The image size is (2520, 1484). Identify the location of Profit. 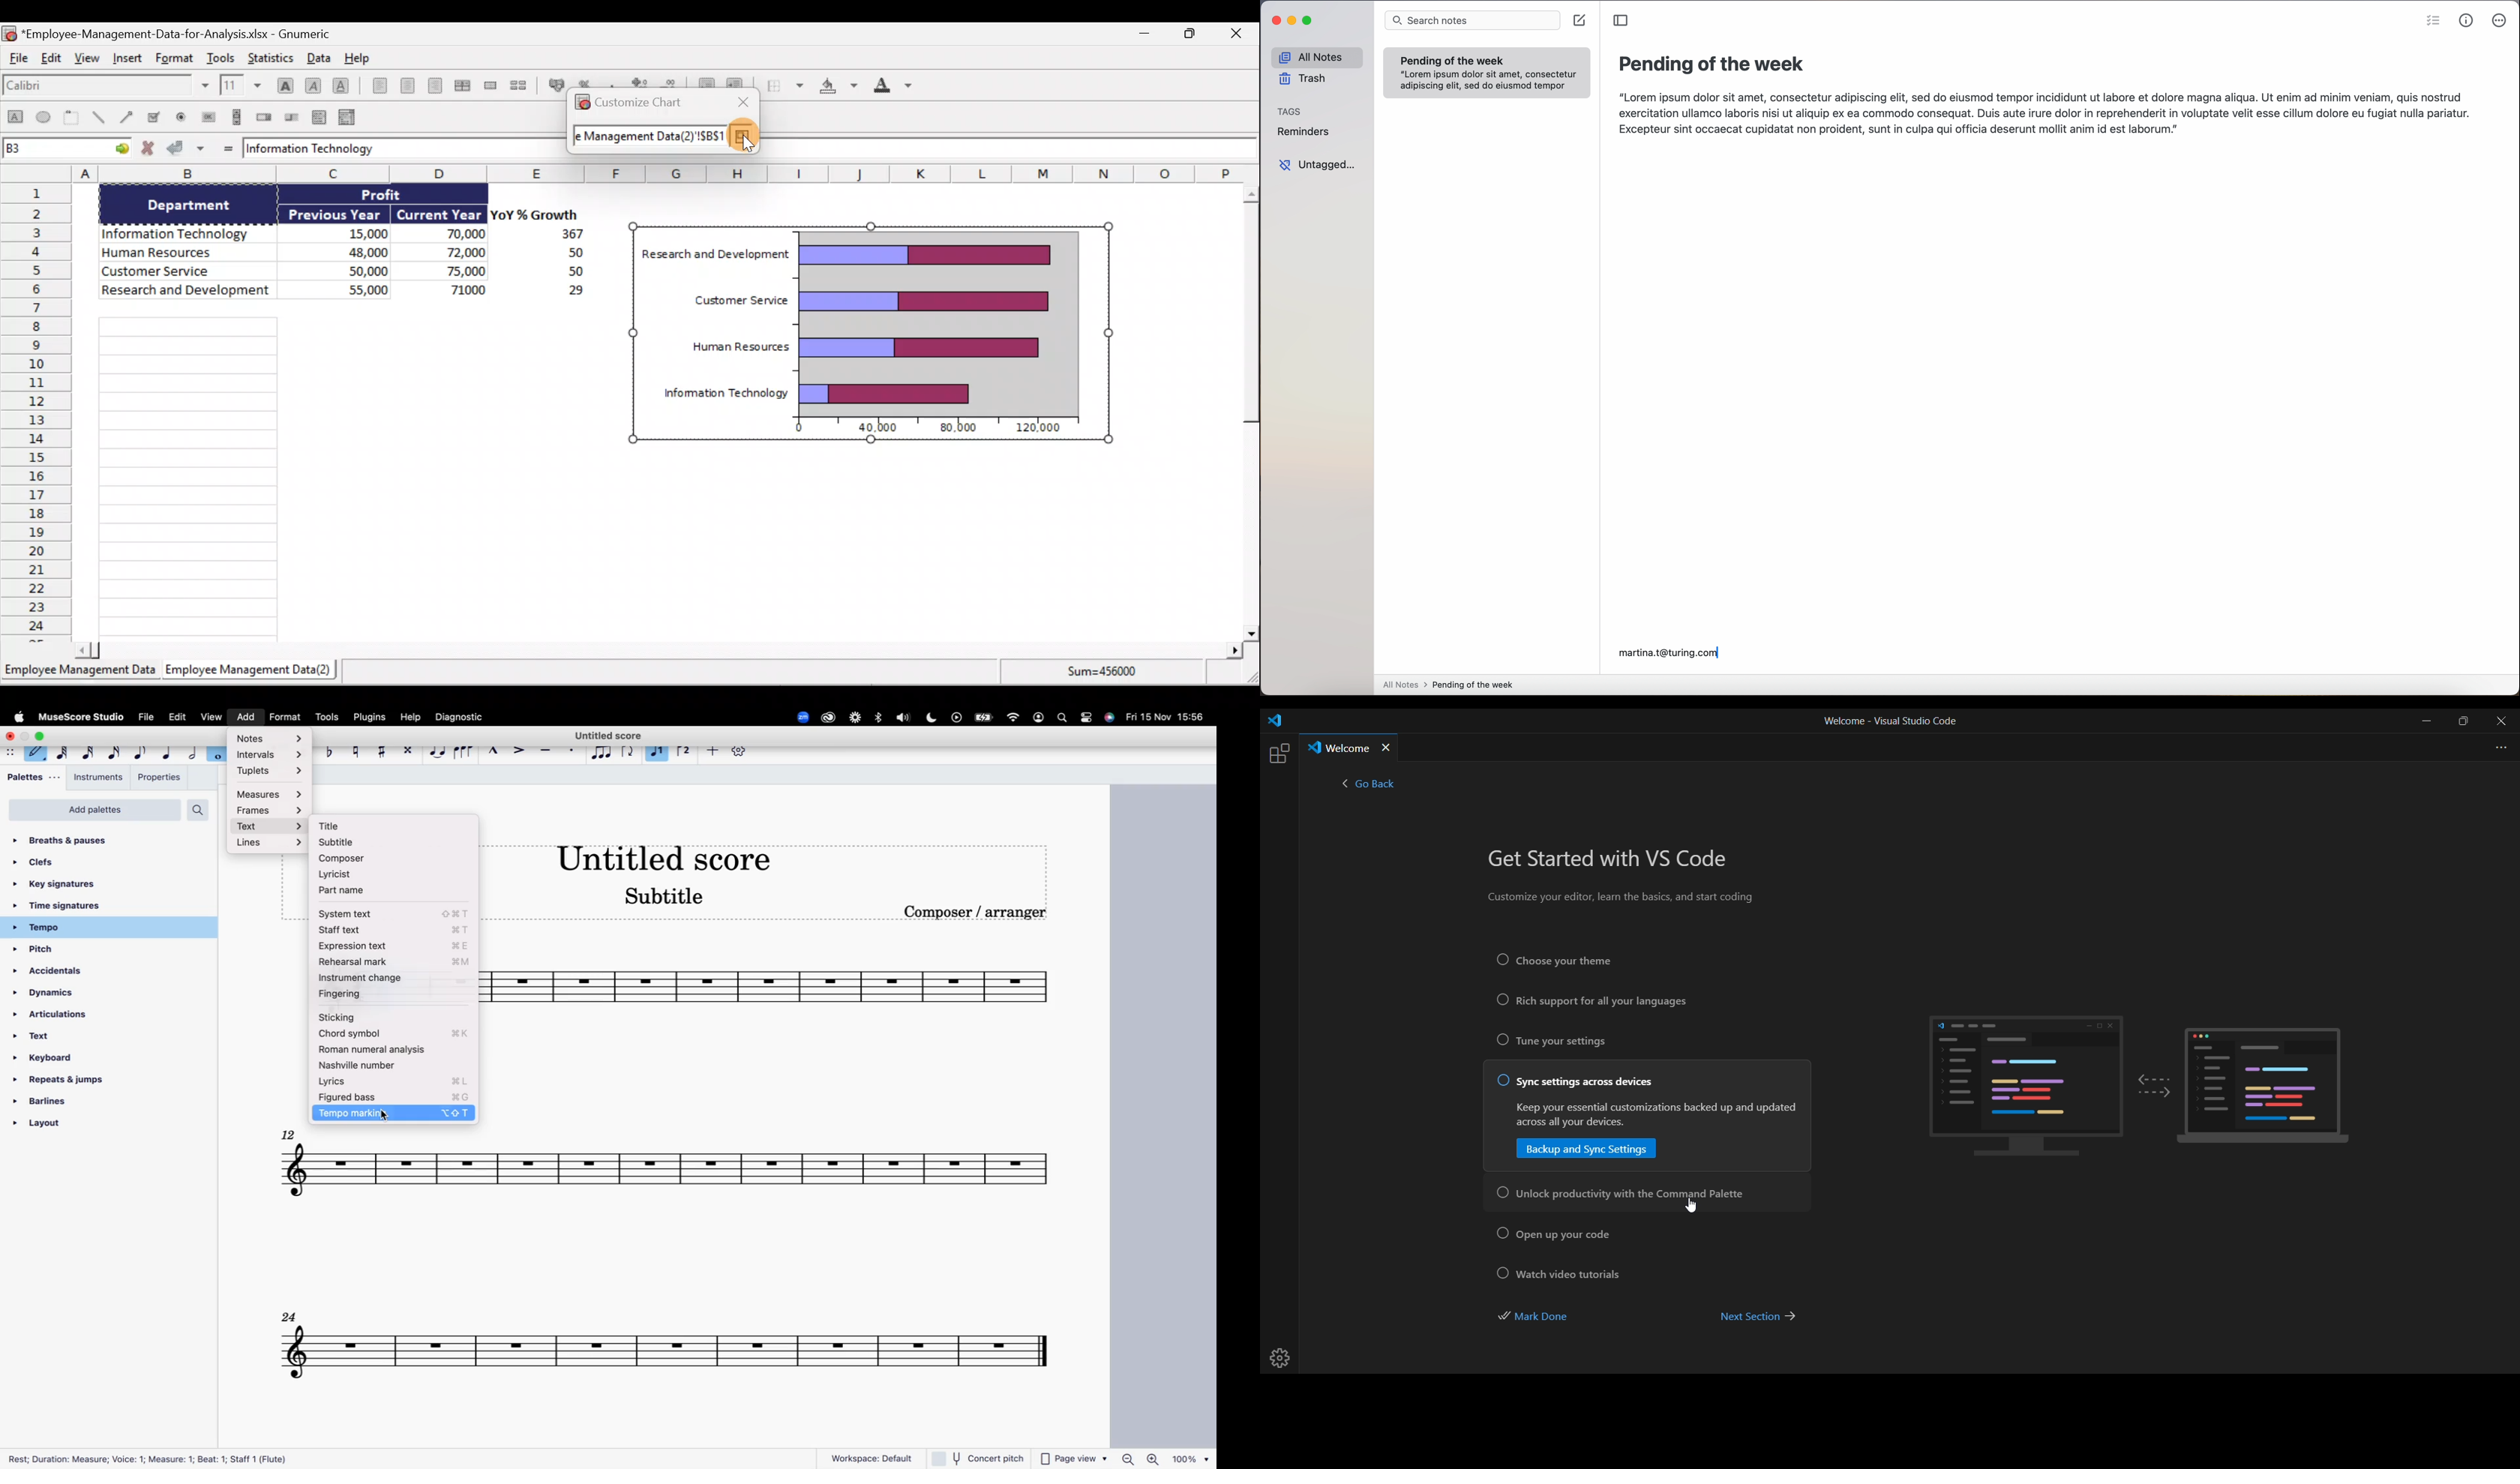
(392, 196).